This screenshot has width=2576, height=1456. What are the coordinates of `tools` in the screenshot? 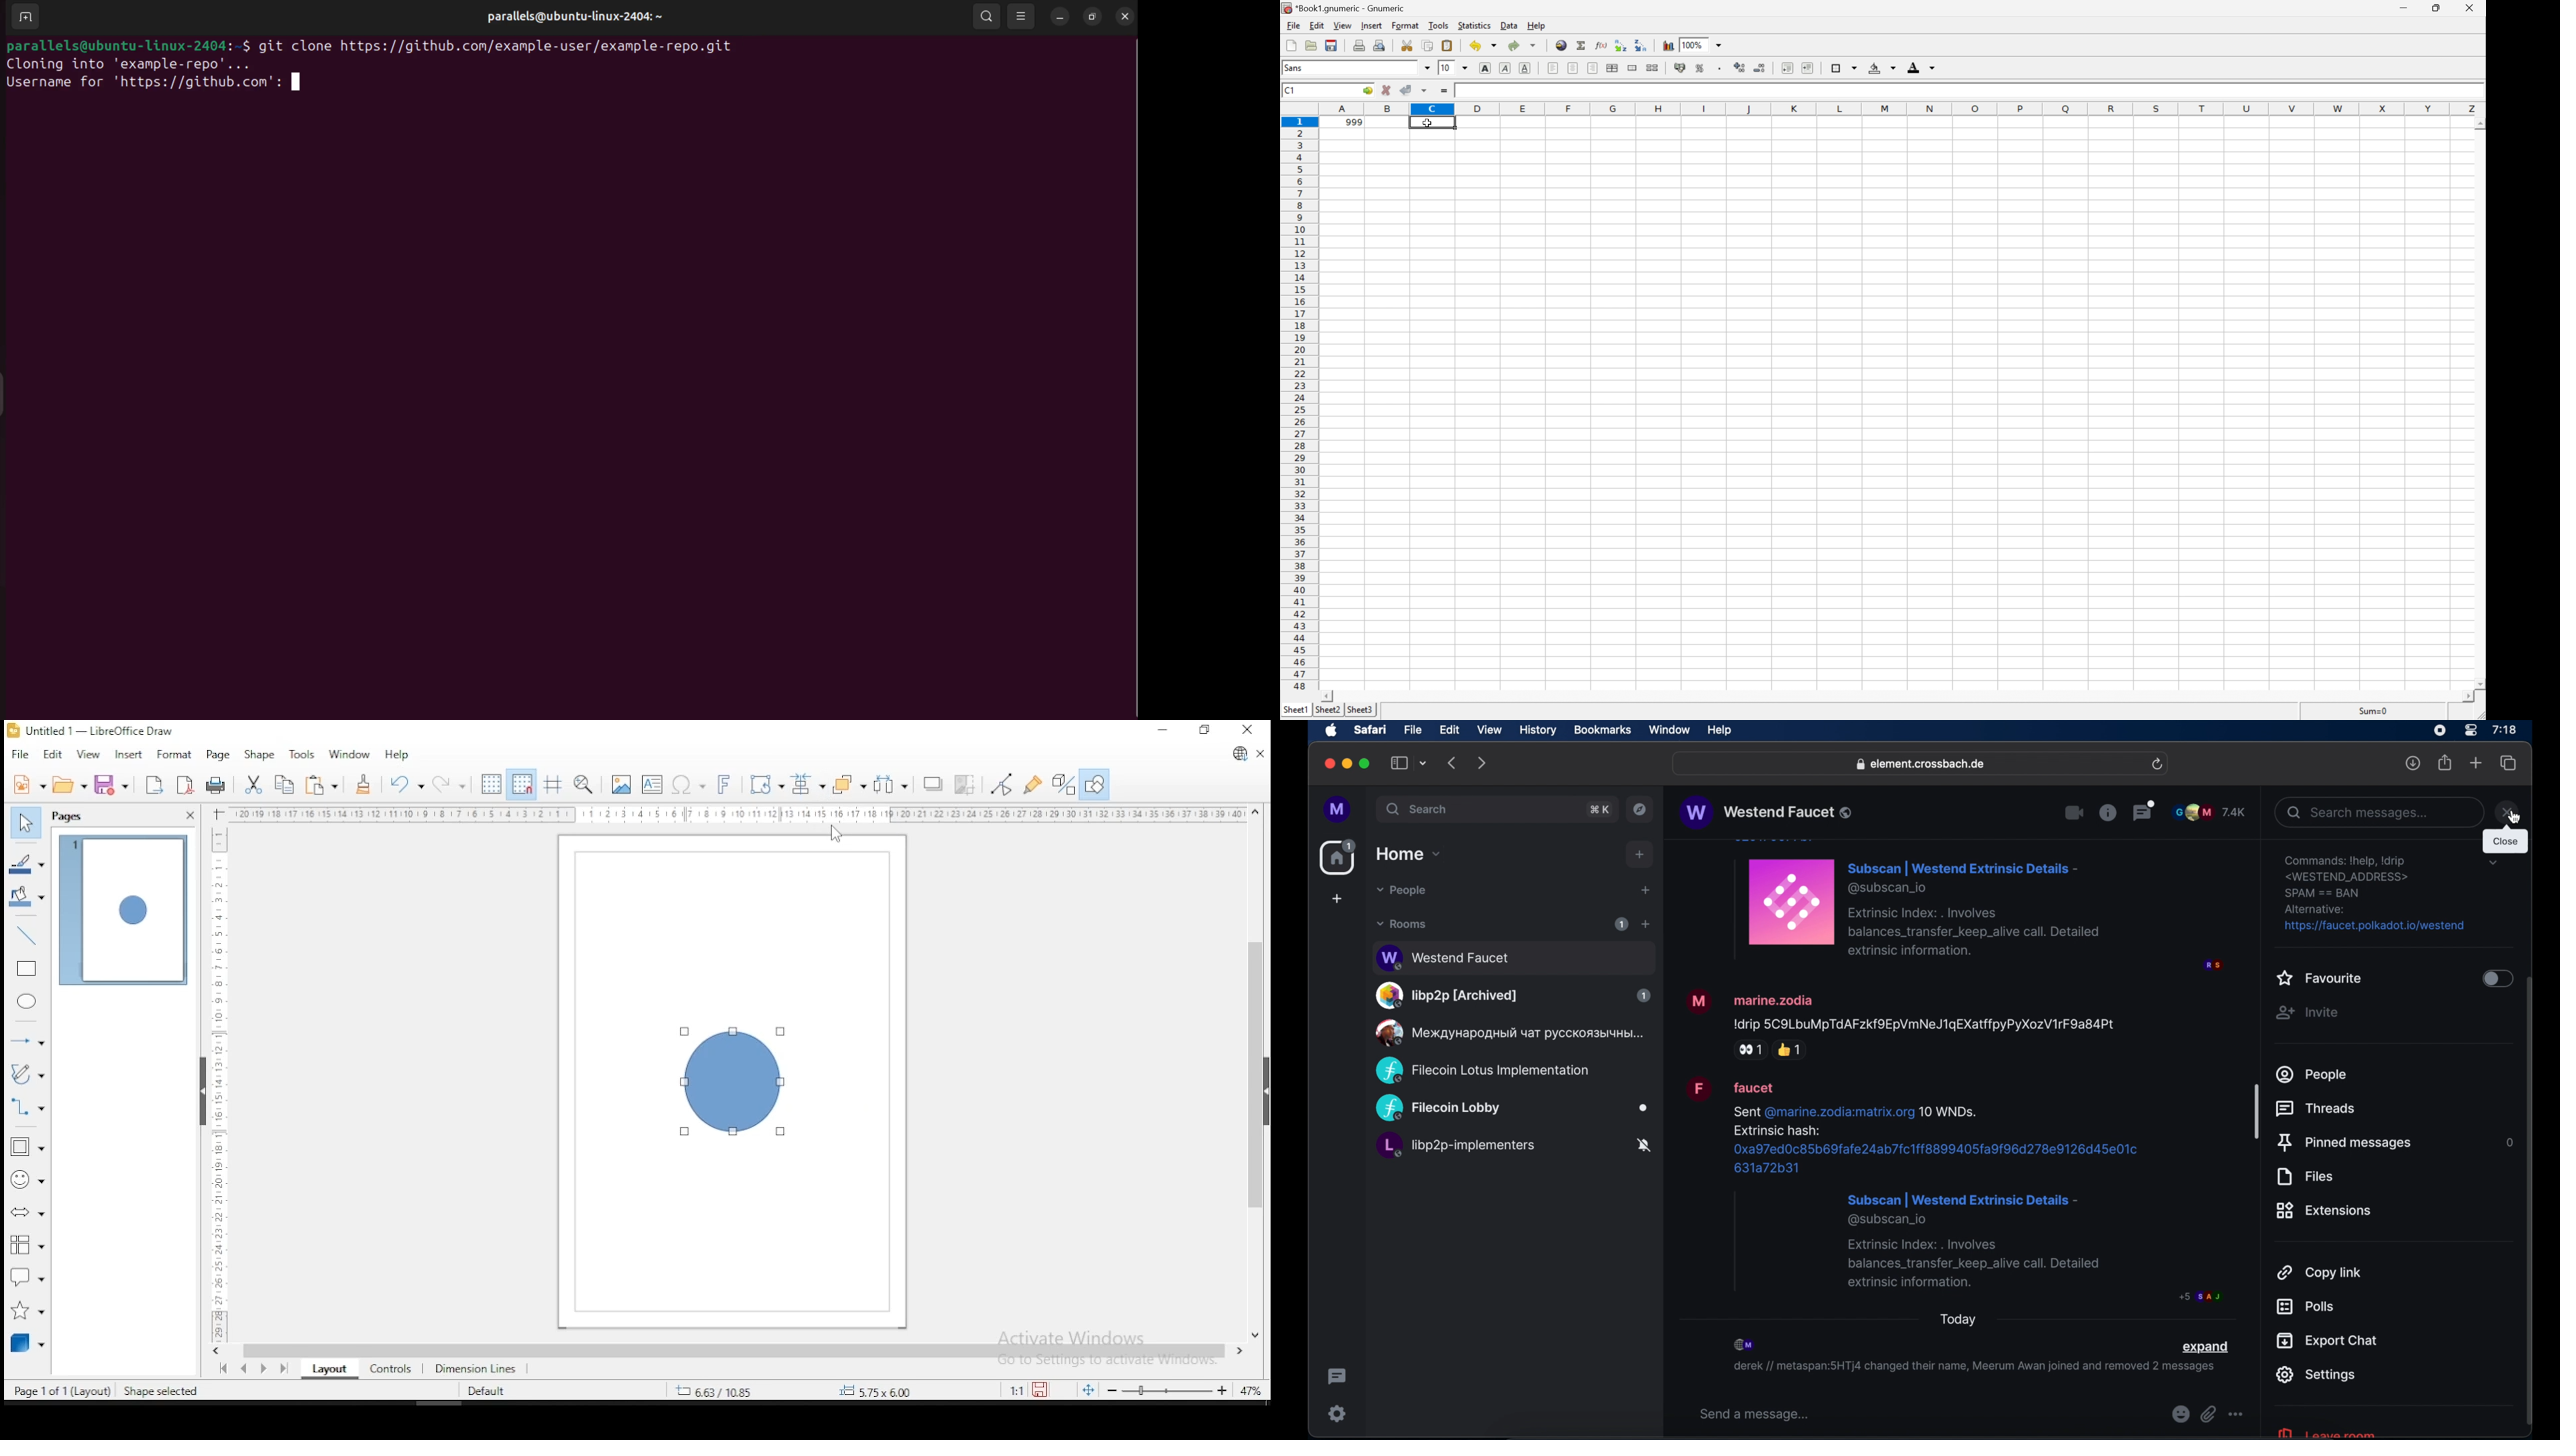 It's located at (302, 753).